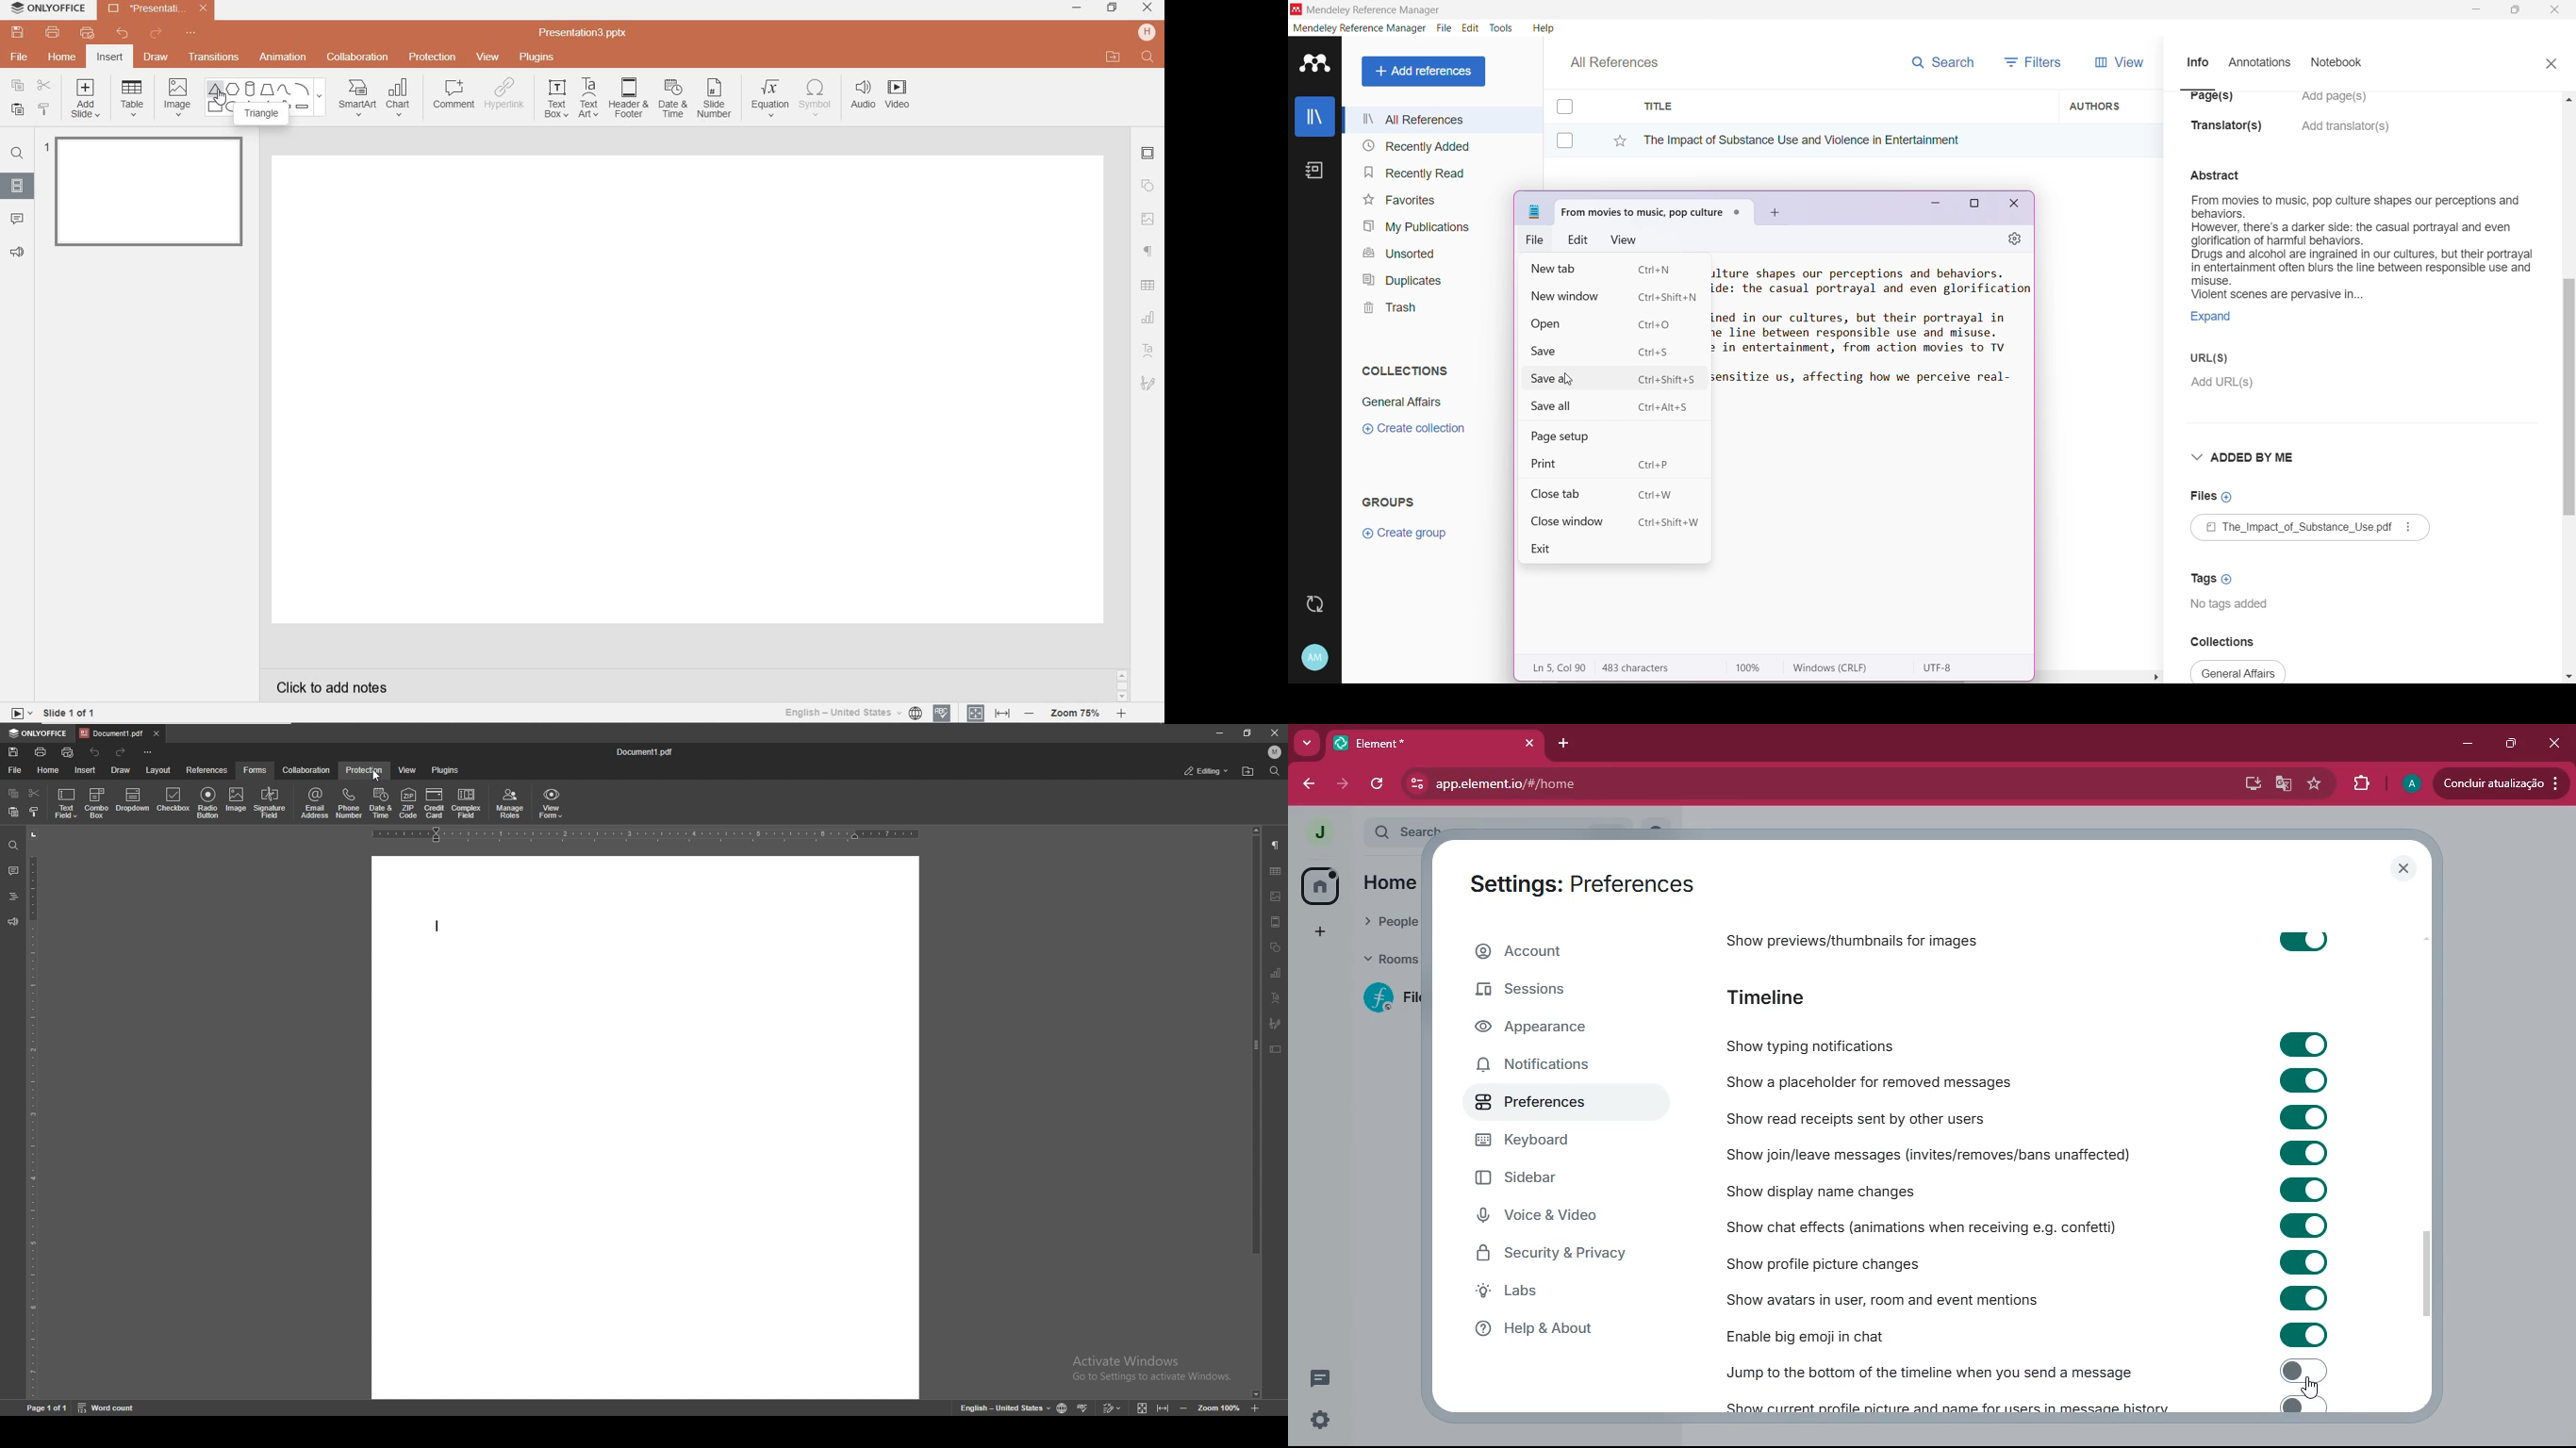 Image resolution: width=2576 pixels, height=1456 pixels. Describe the element at coordinates (2233, 606) in the screenshot. I see `Tags available for the document` at that location.